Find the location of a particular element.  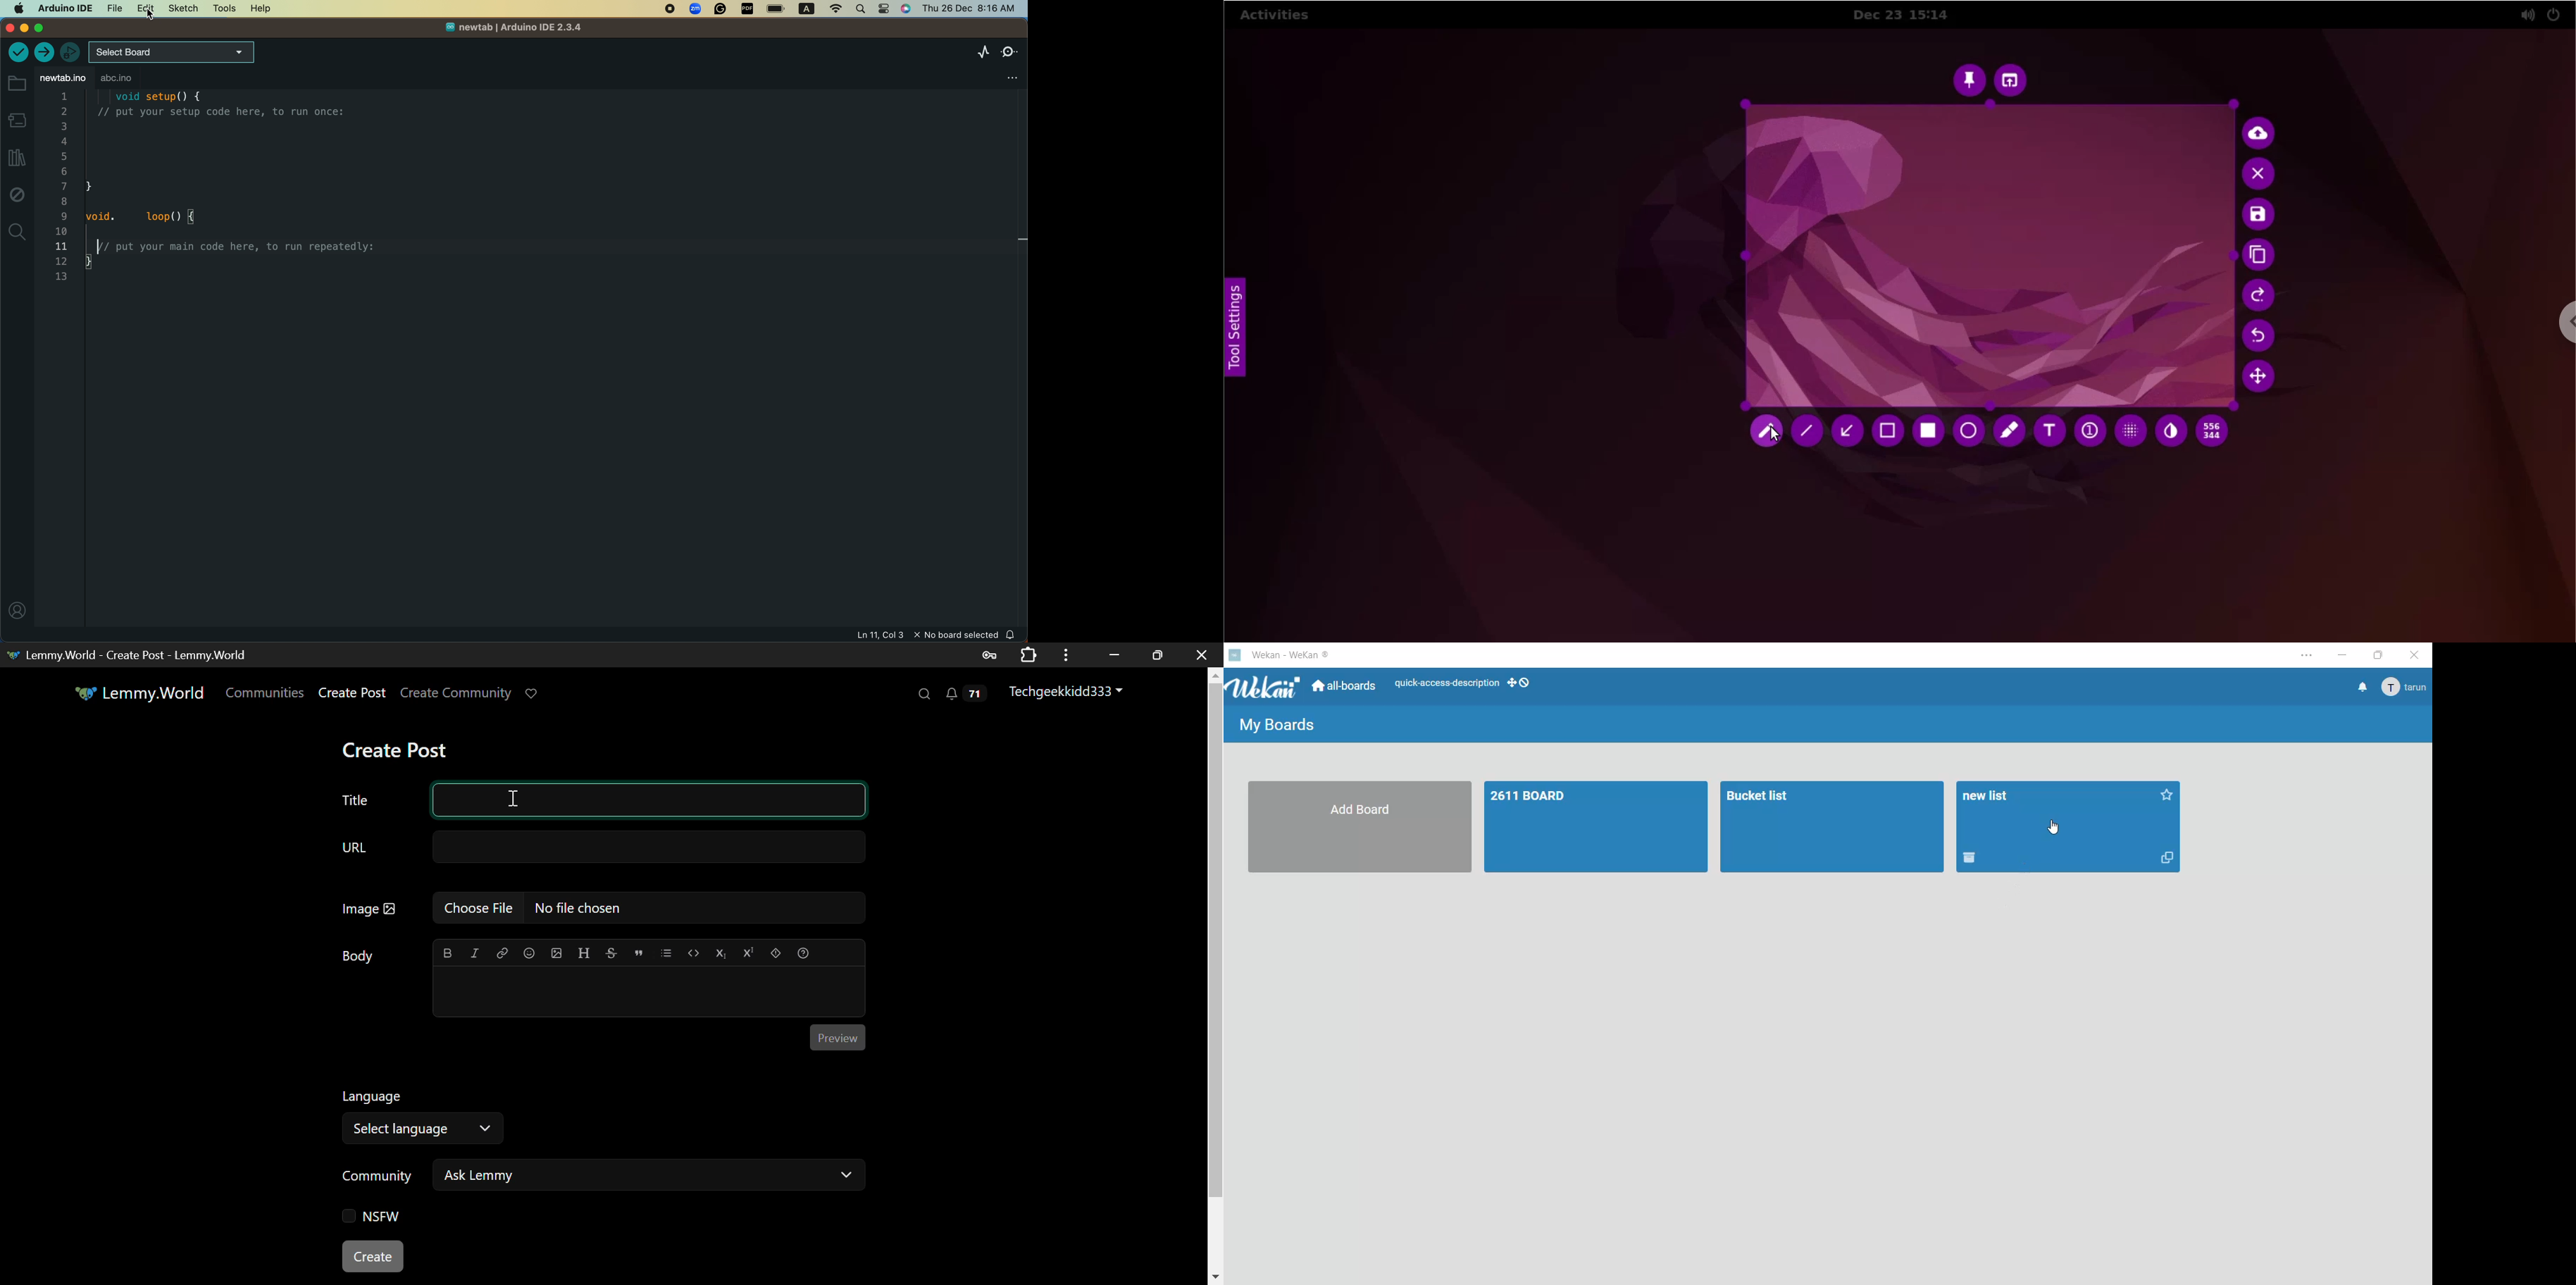

file setting is located at coordinates (1001, 75).